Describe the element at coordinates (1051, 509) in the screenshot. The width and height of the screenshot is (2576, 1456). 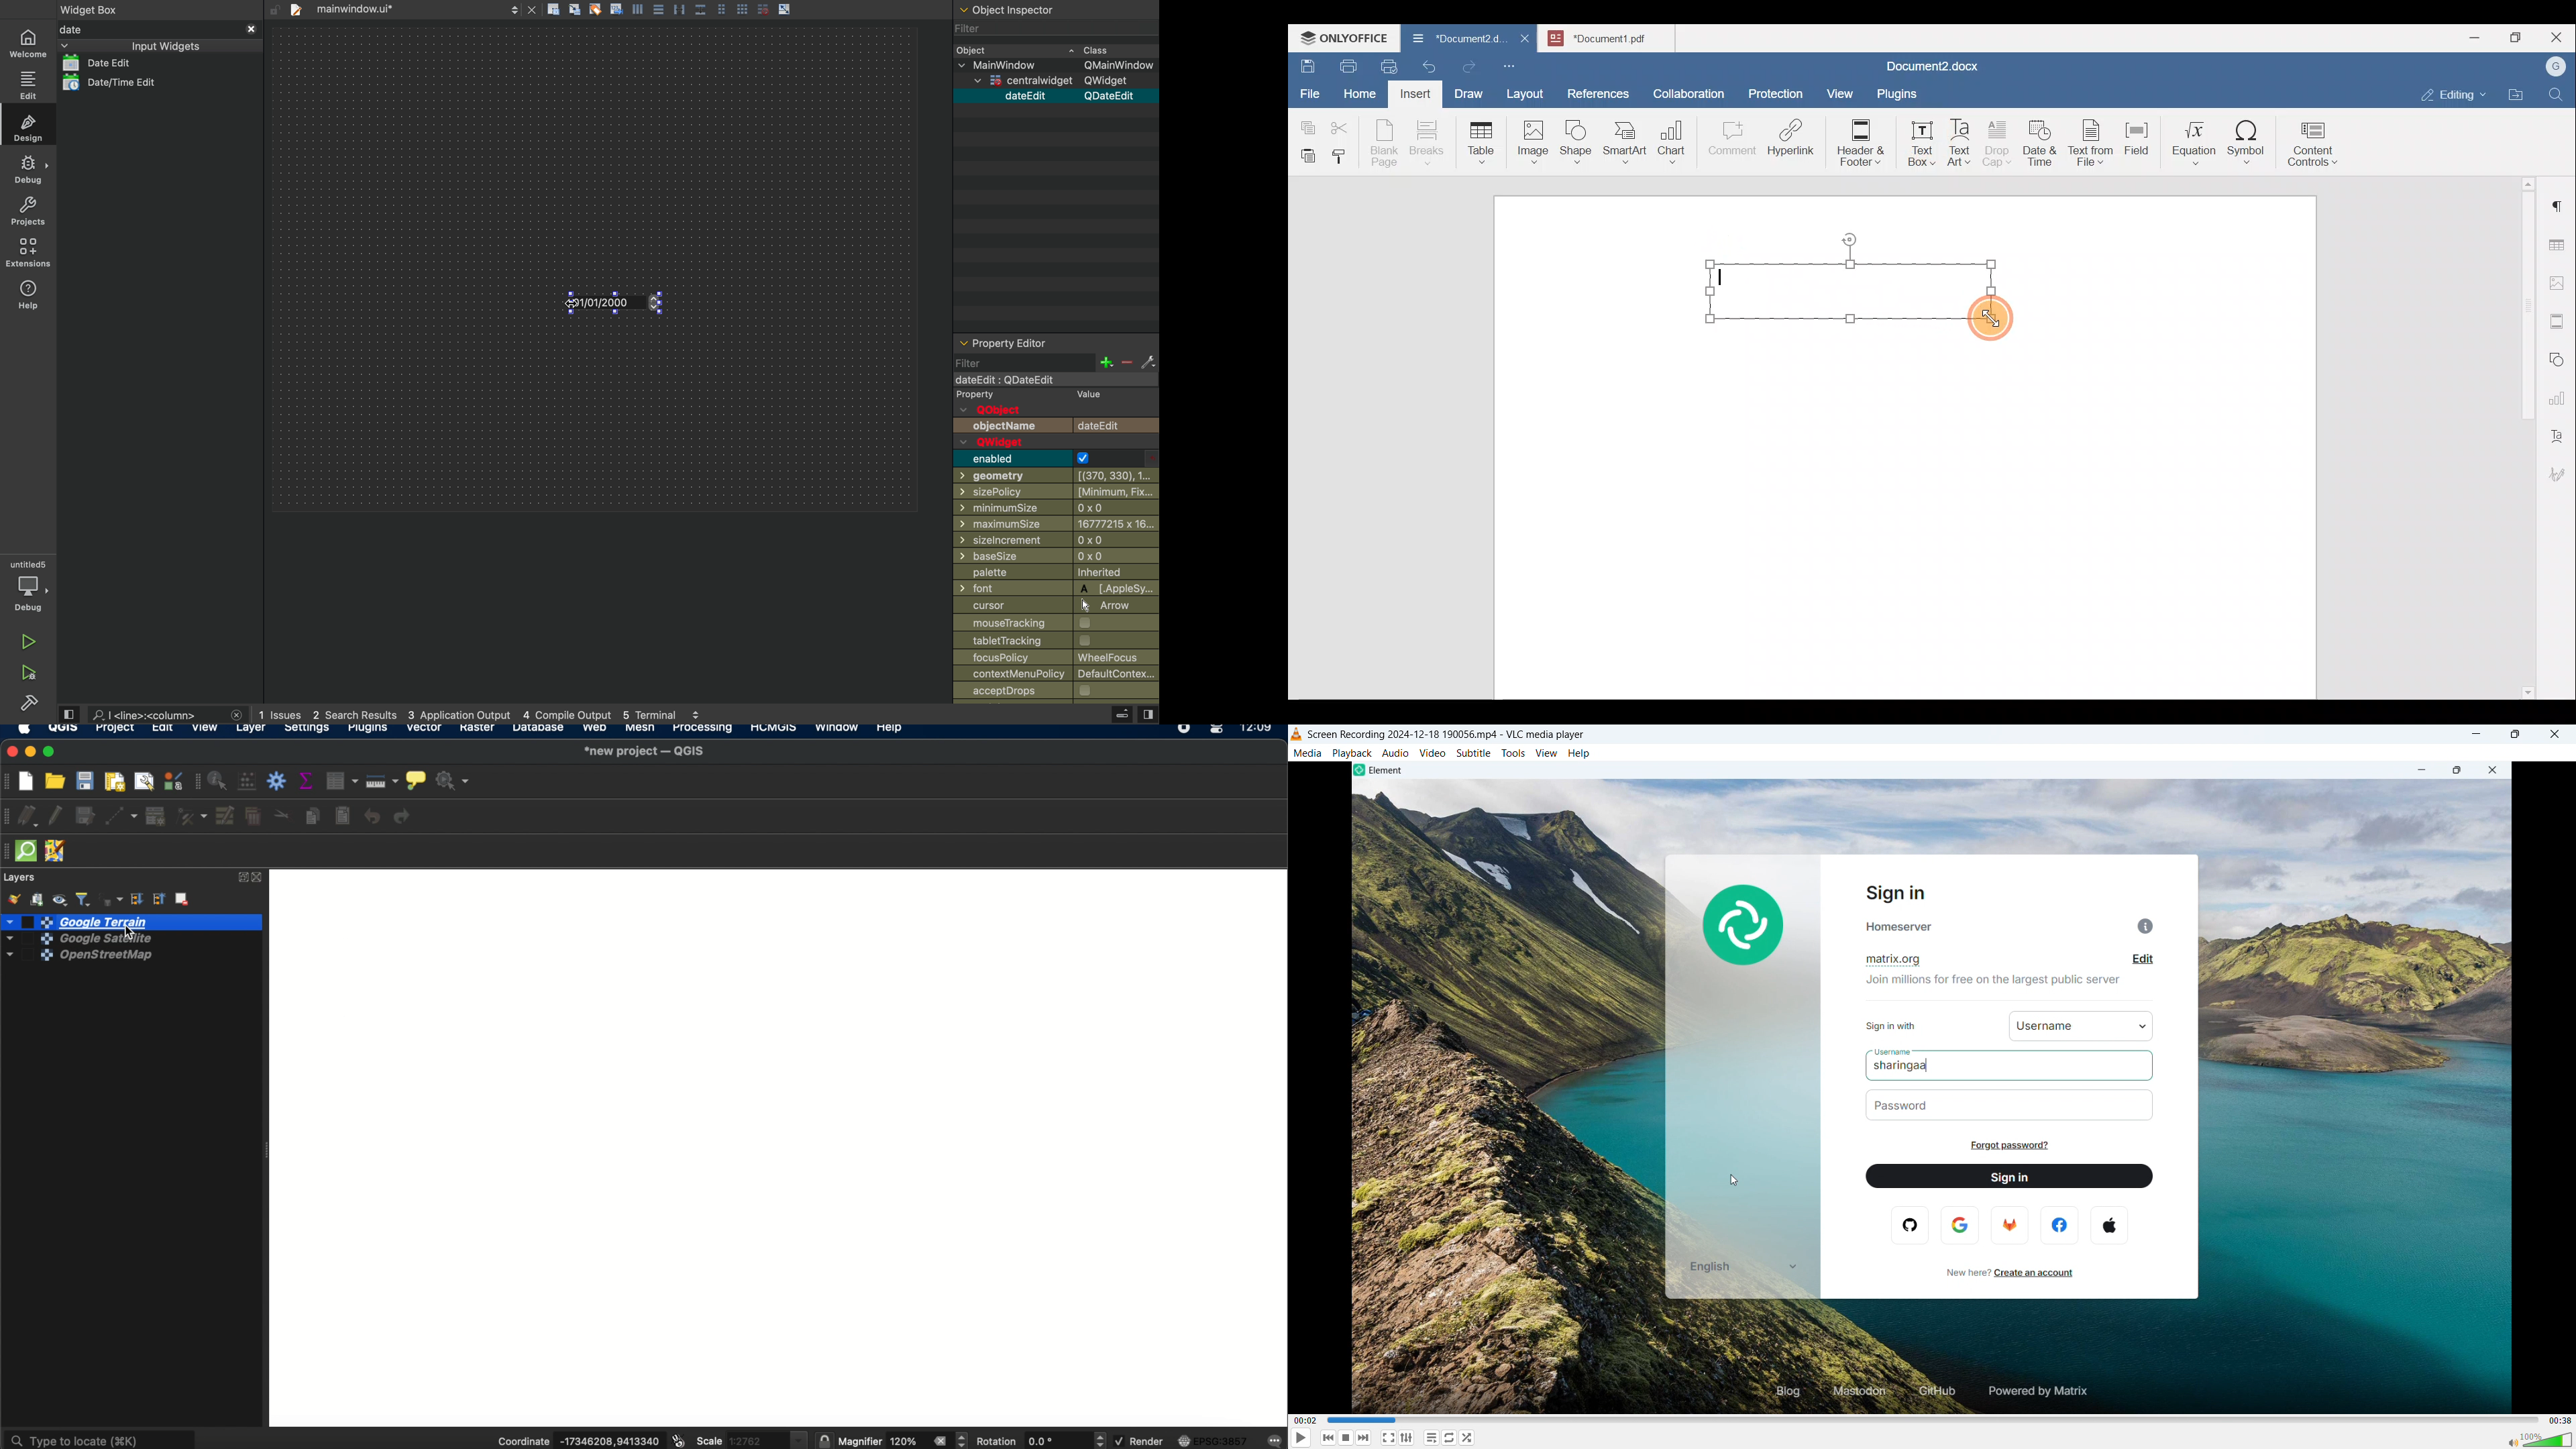
I see `minimussize` at that location.